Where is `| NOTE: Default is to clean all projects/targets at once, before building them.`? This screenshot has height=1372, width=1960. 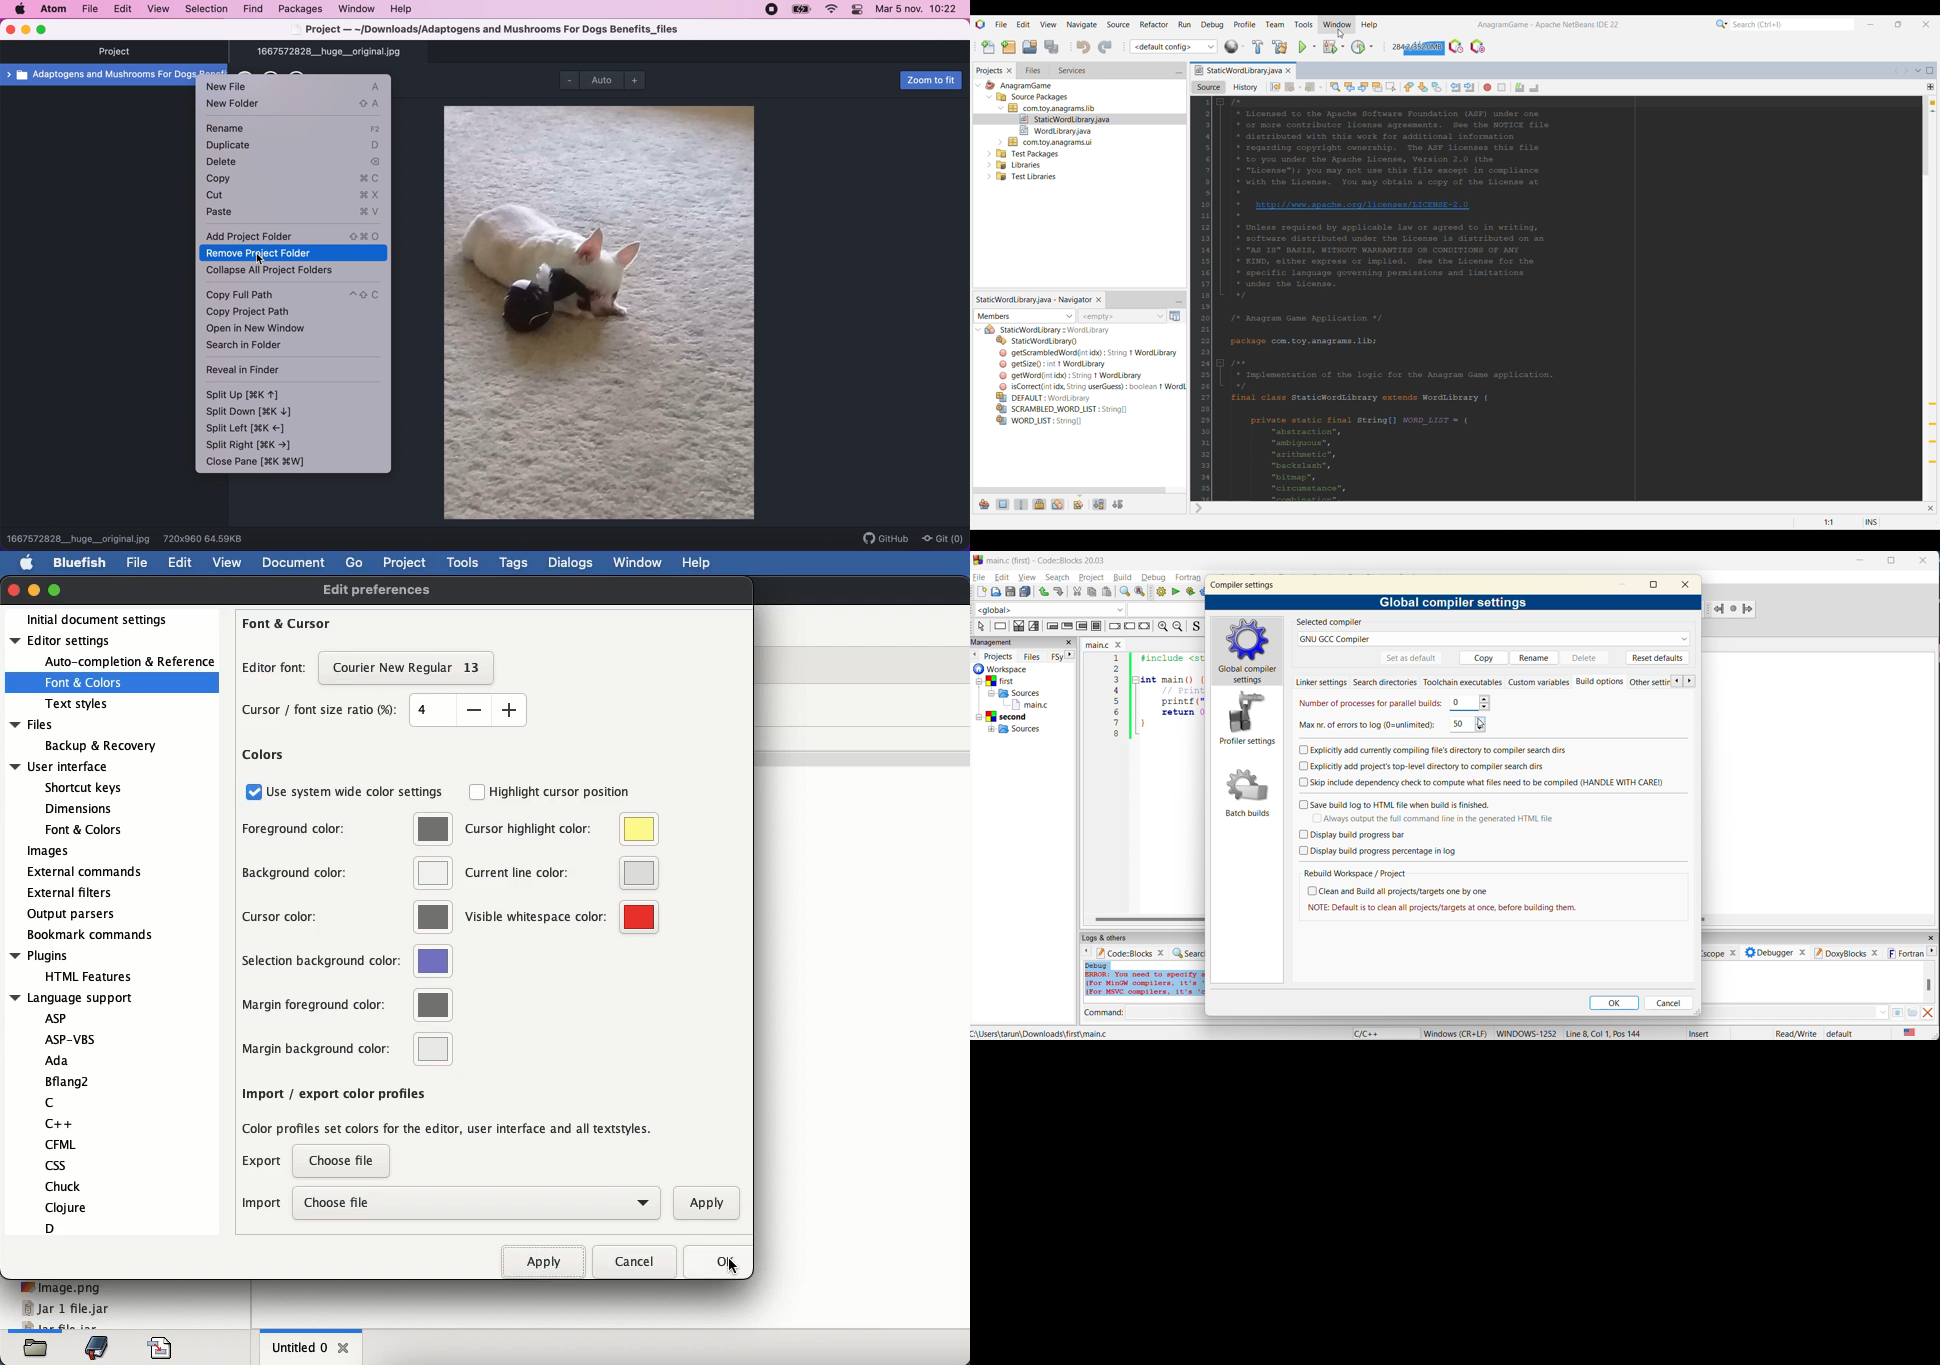
| NOTE: Default is to clean all projects/targets at once, before building them. is located at coordinates (1447, 908).